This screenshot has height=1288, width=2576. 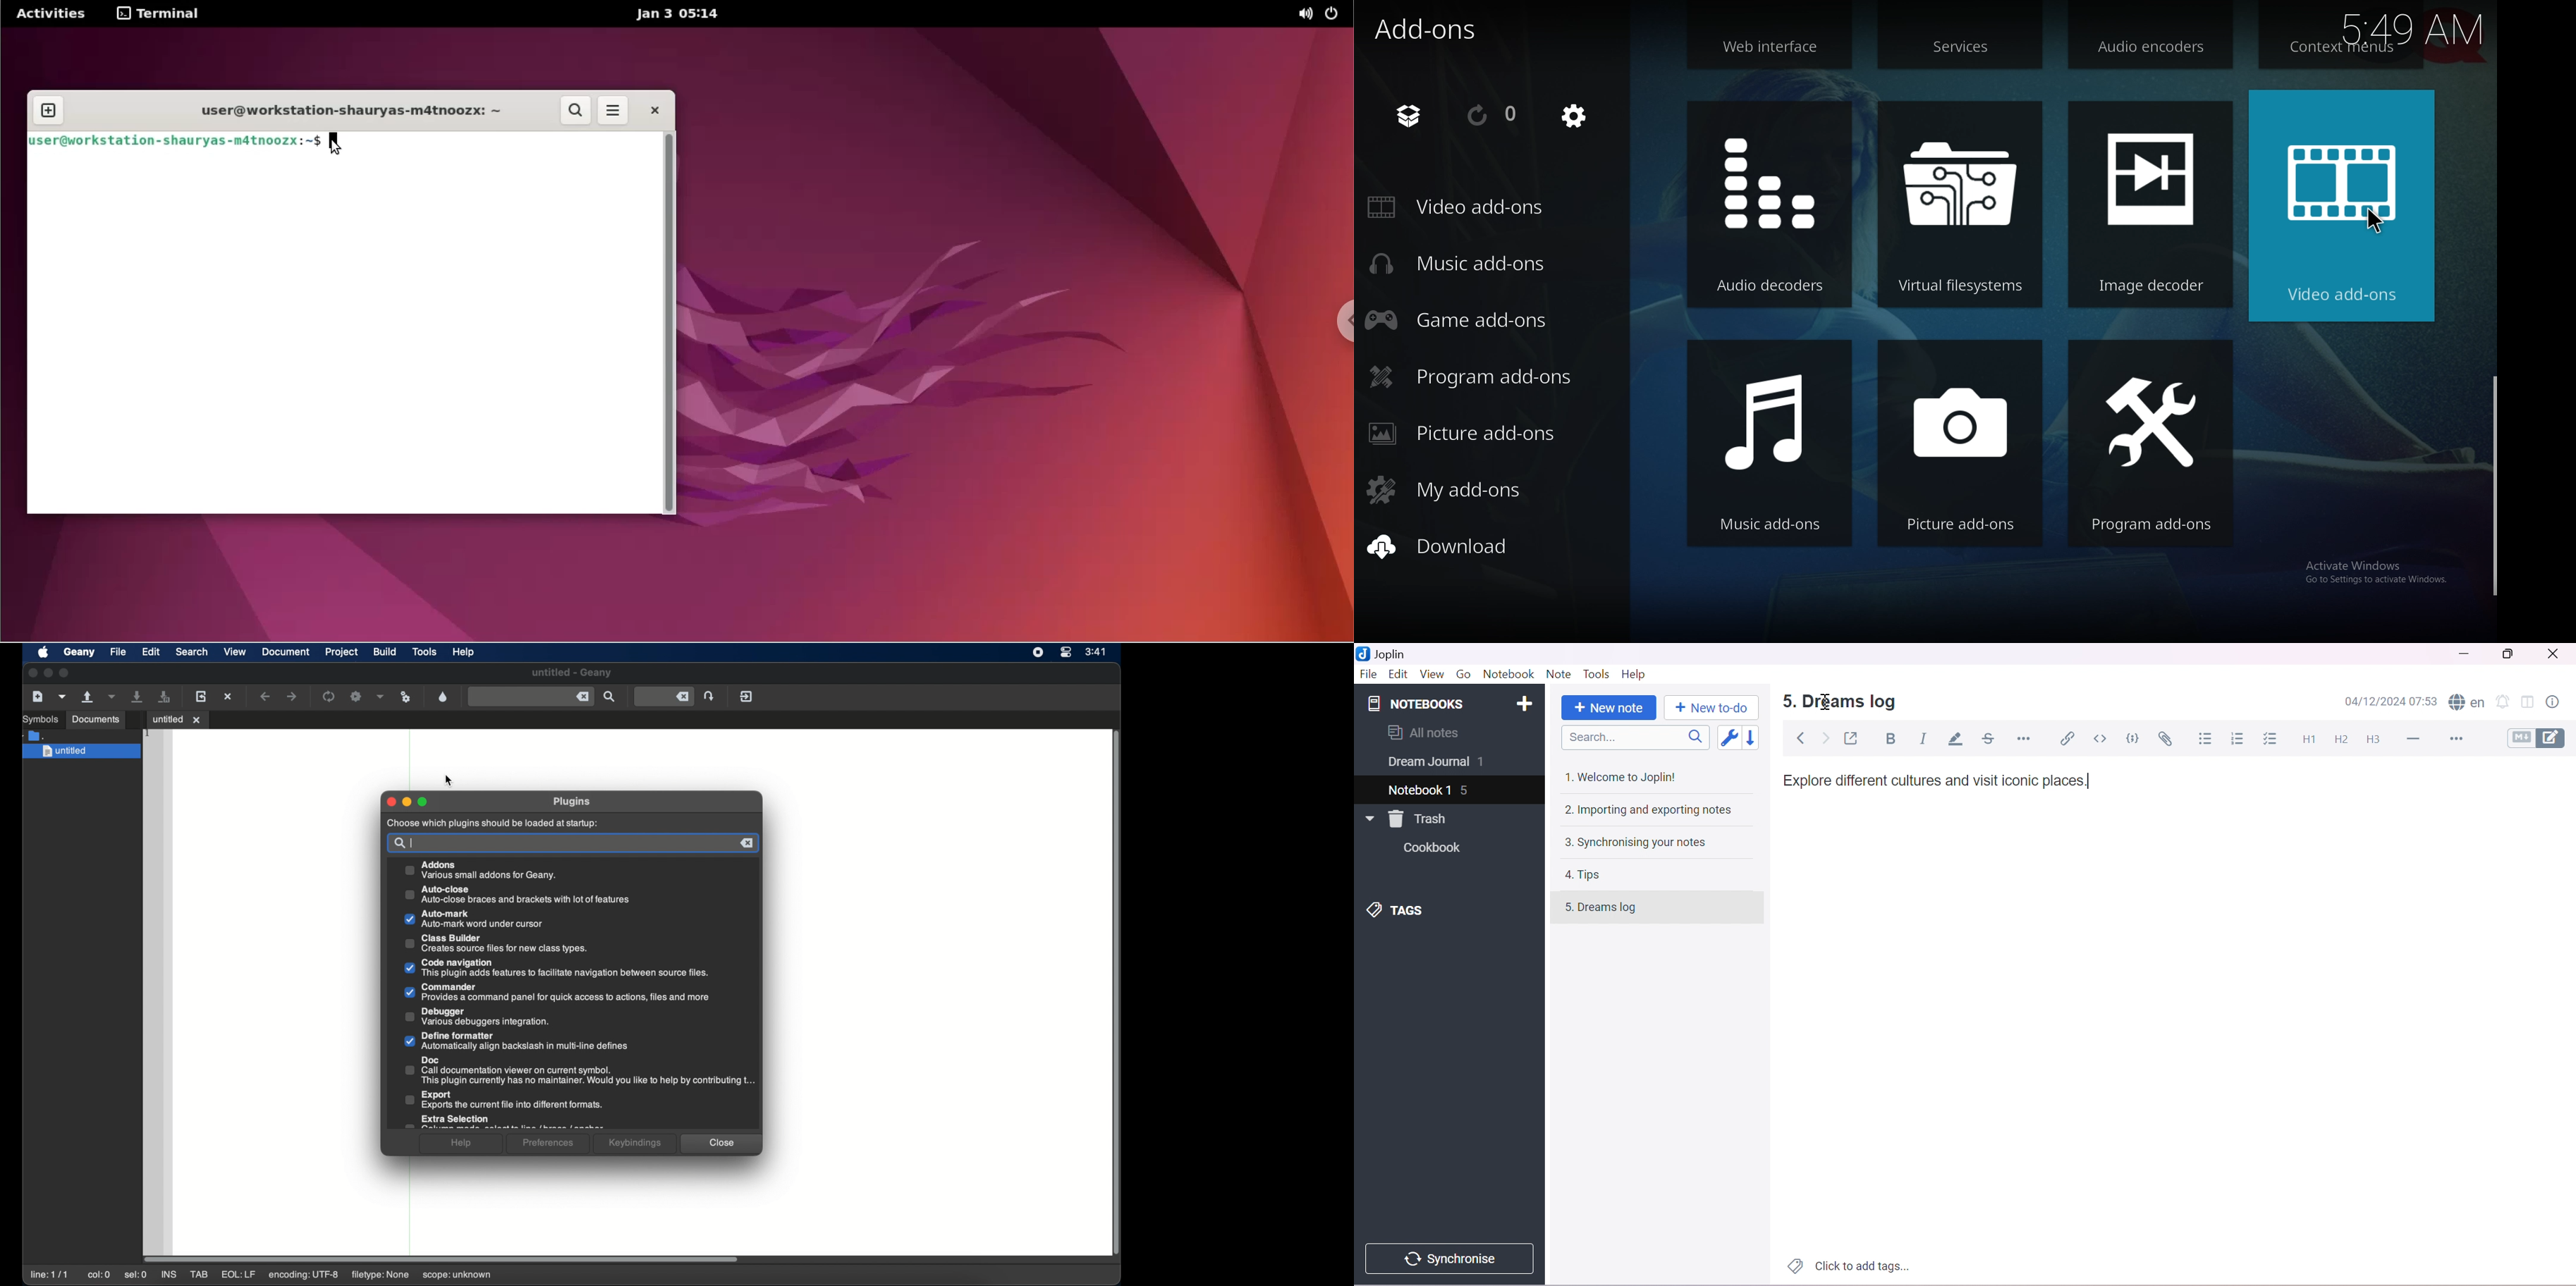 I want to click on Numbered list, so click(x=2238, y=740).